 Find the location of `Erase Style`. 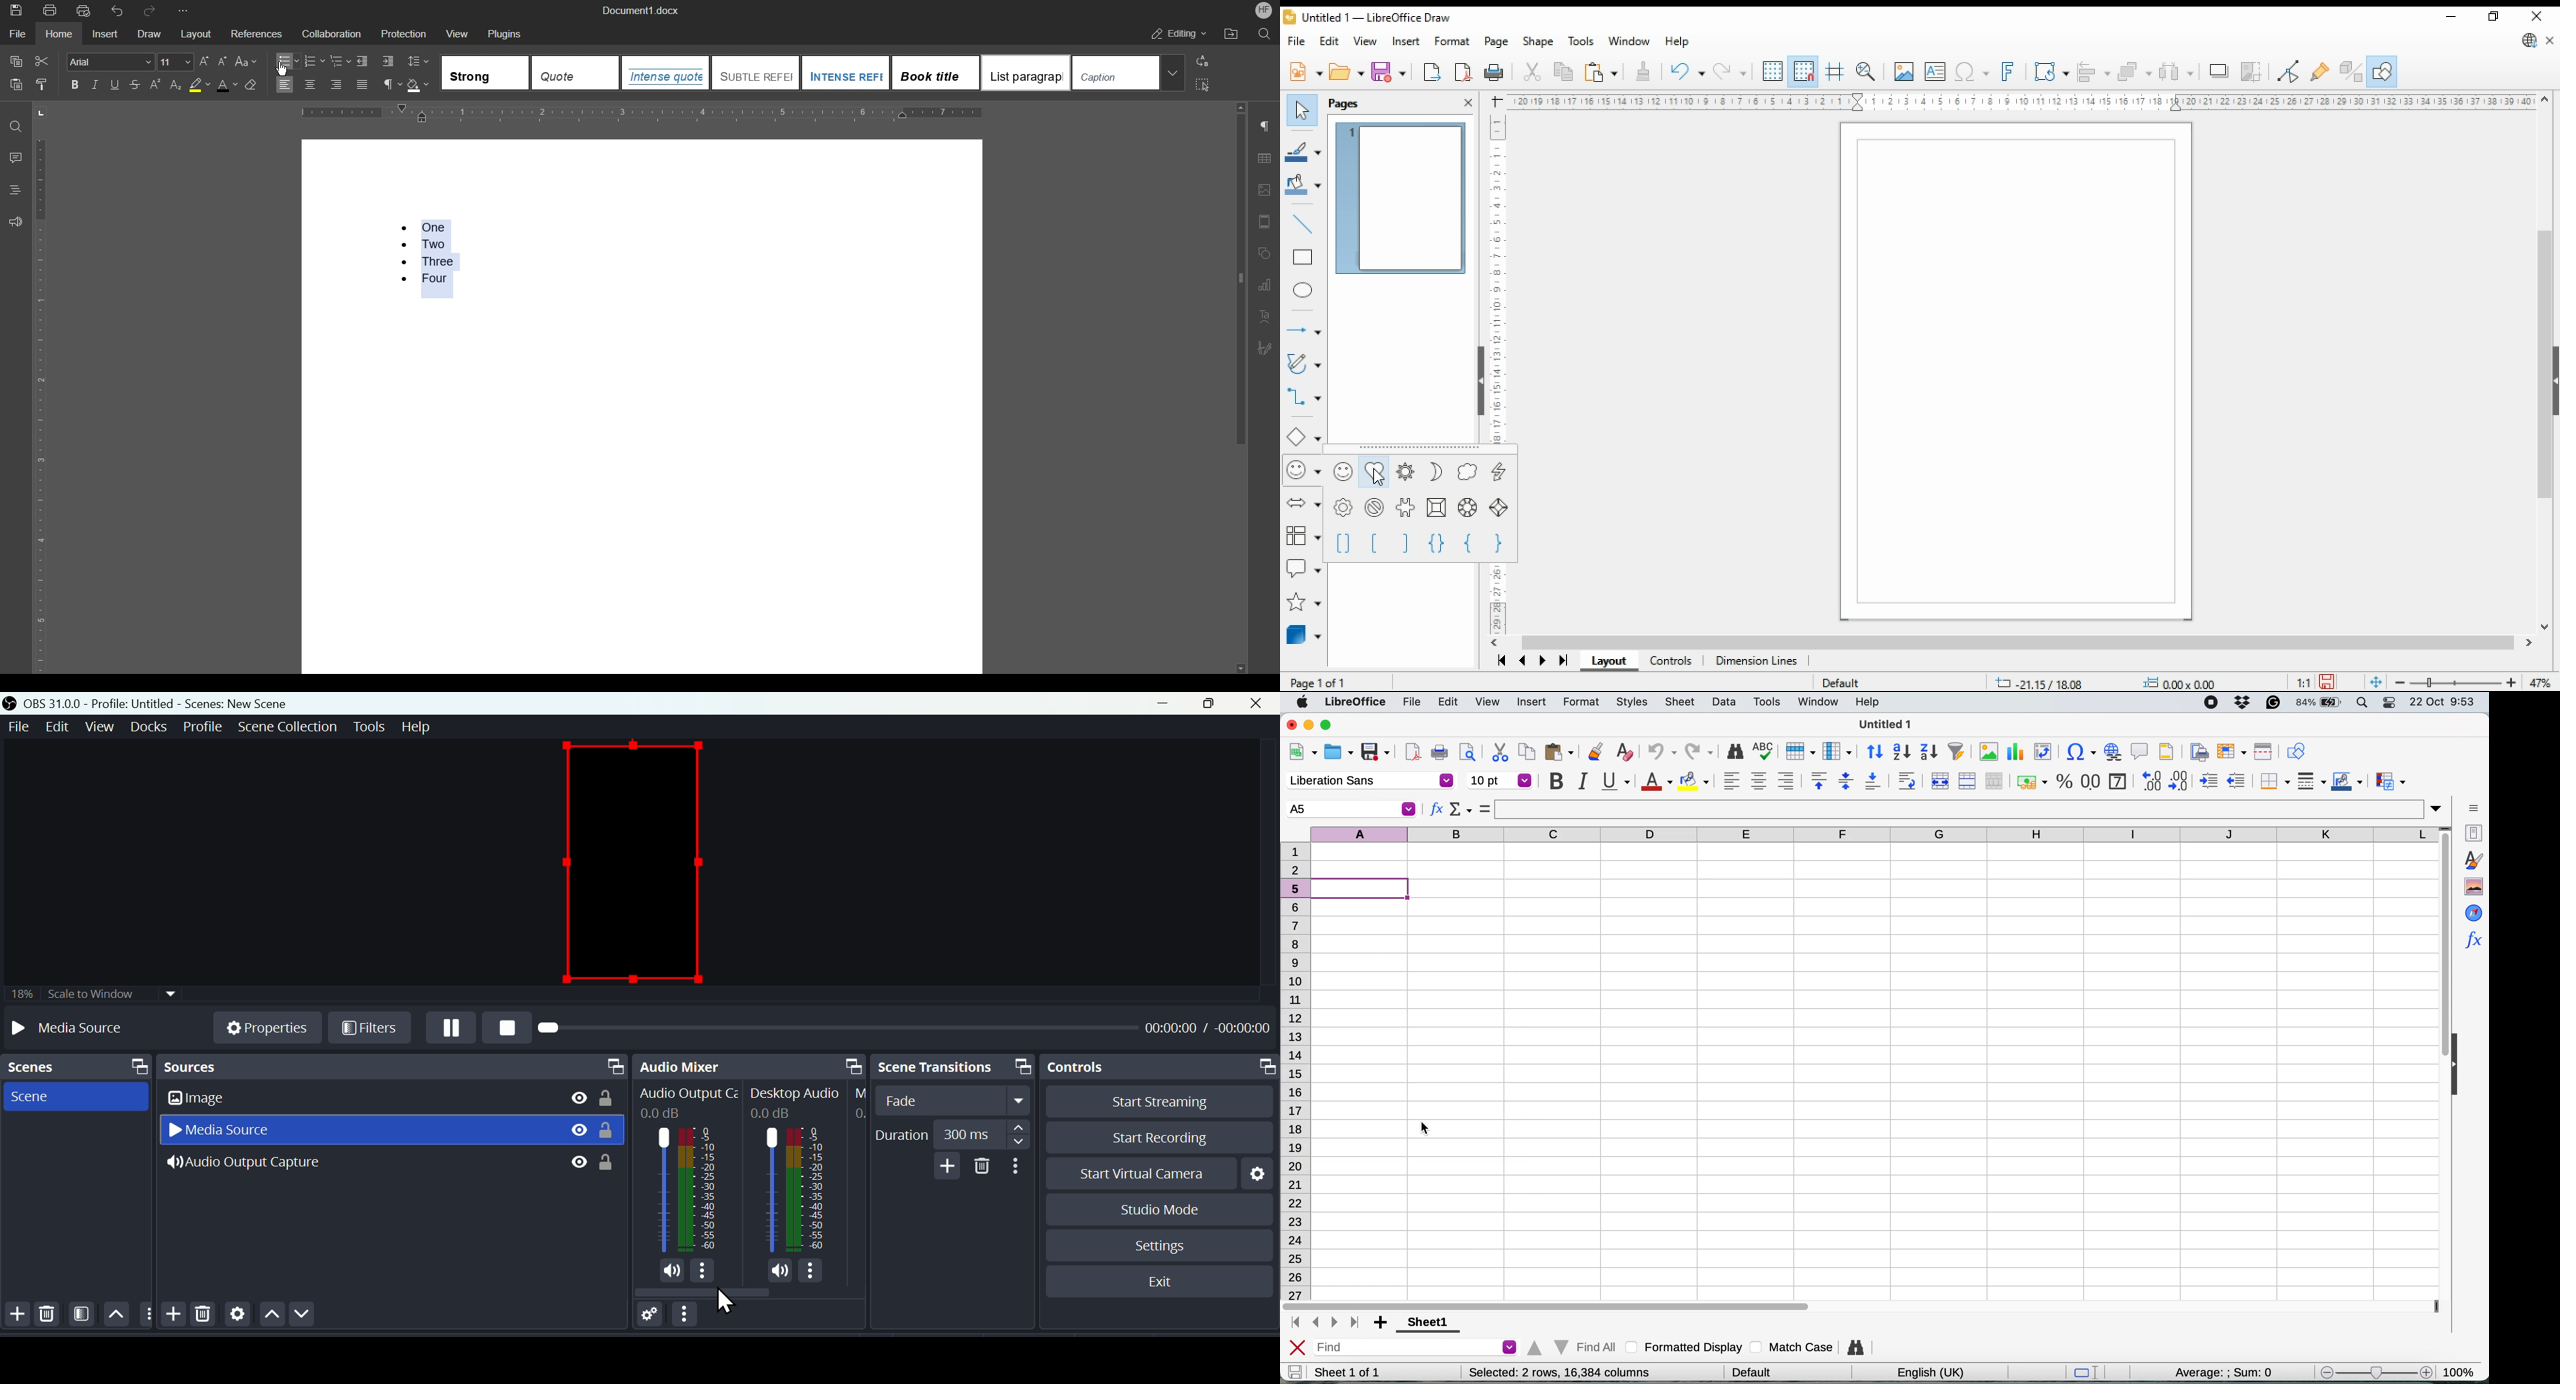

Erase Style is located at coordinates (252, 85).